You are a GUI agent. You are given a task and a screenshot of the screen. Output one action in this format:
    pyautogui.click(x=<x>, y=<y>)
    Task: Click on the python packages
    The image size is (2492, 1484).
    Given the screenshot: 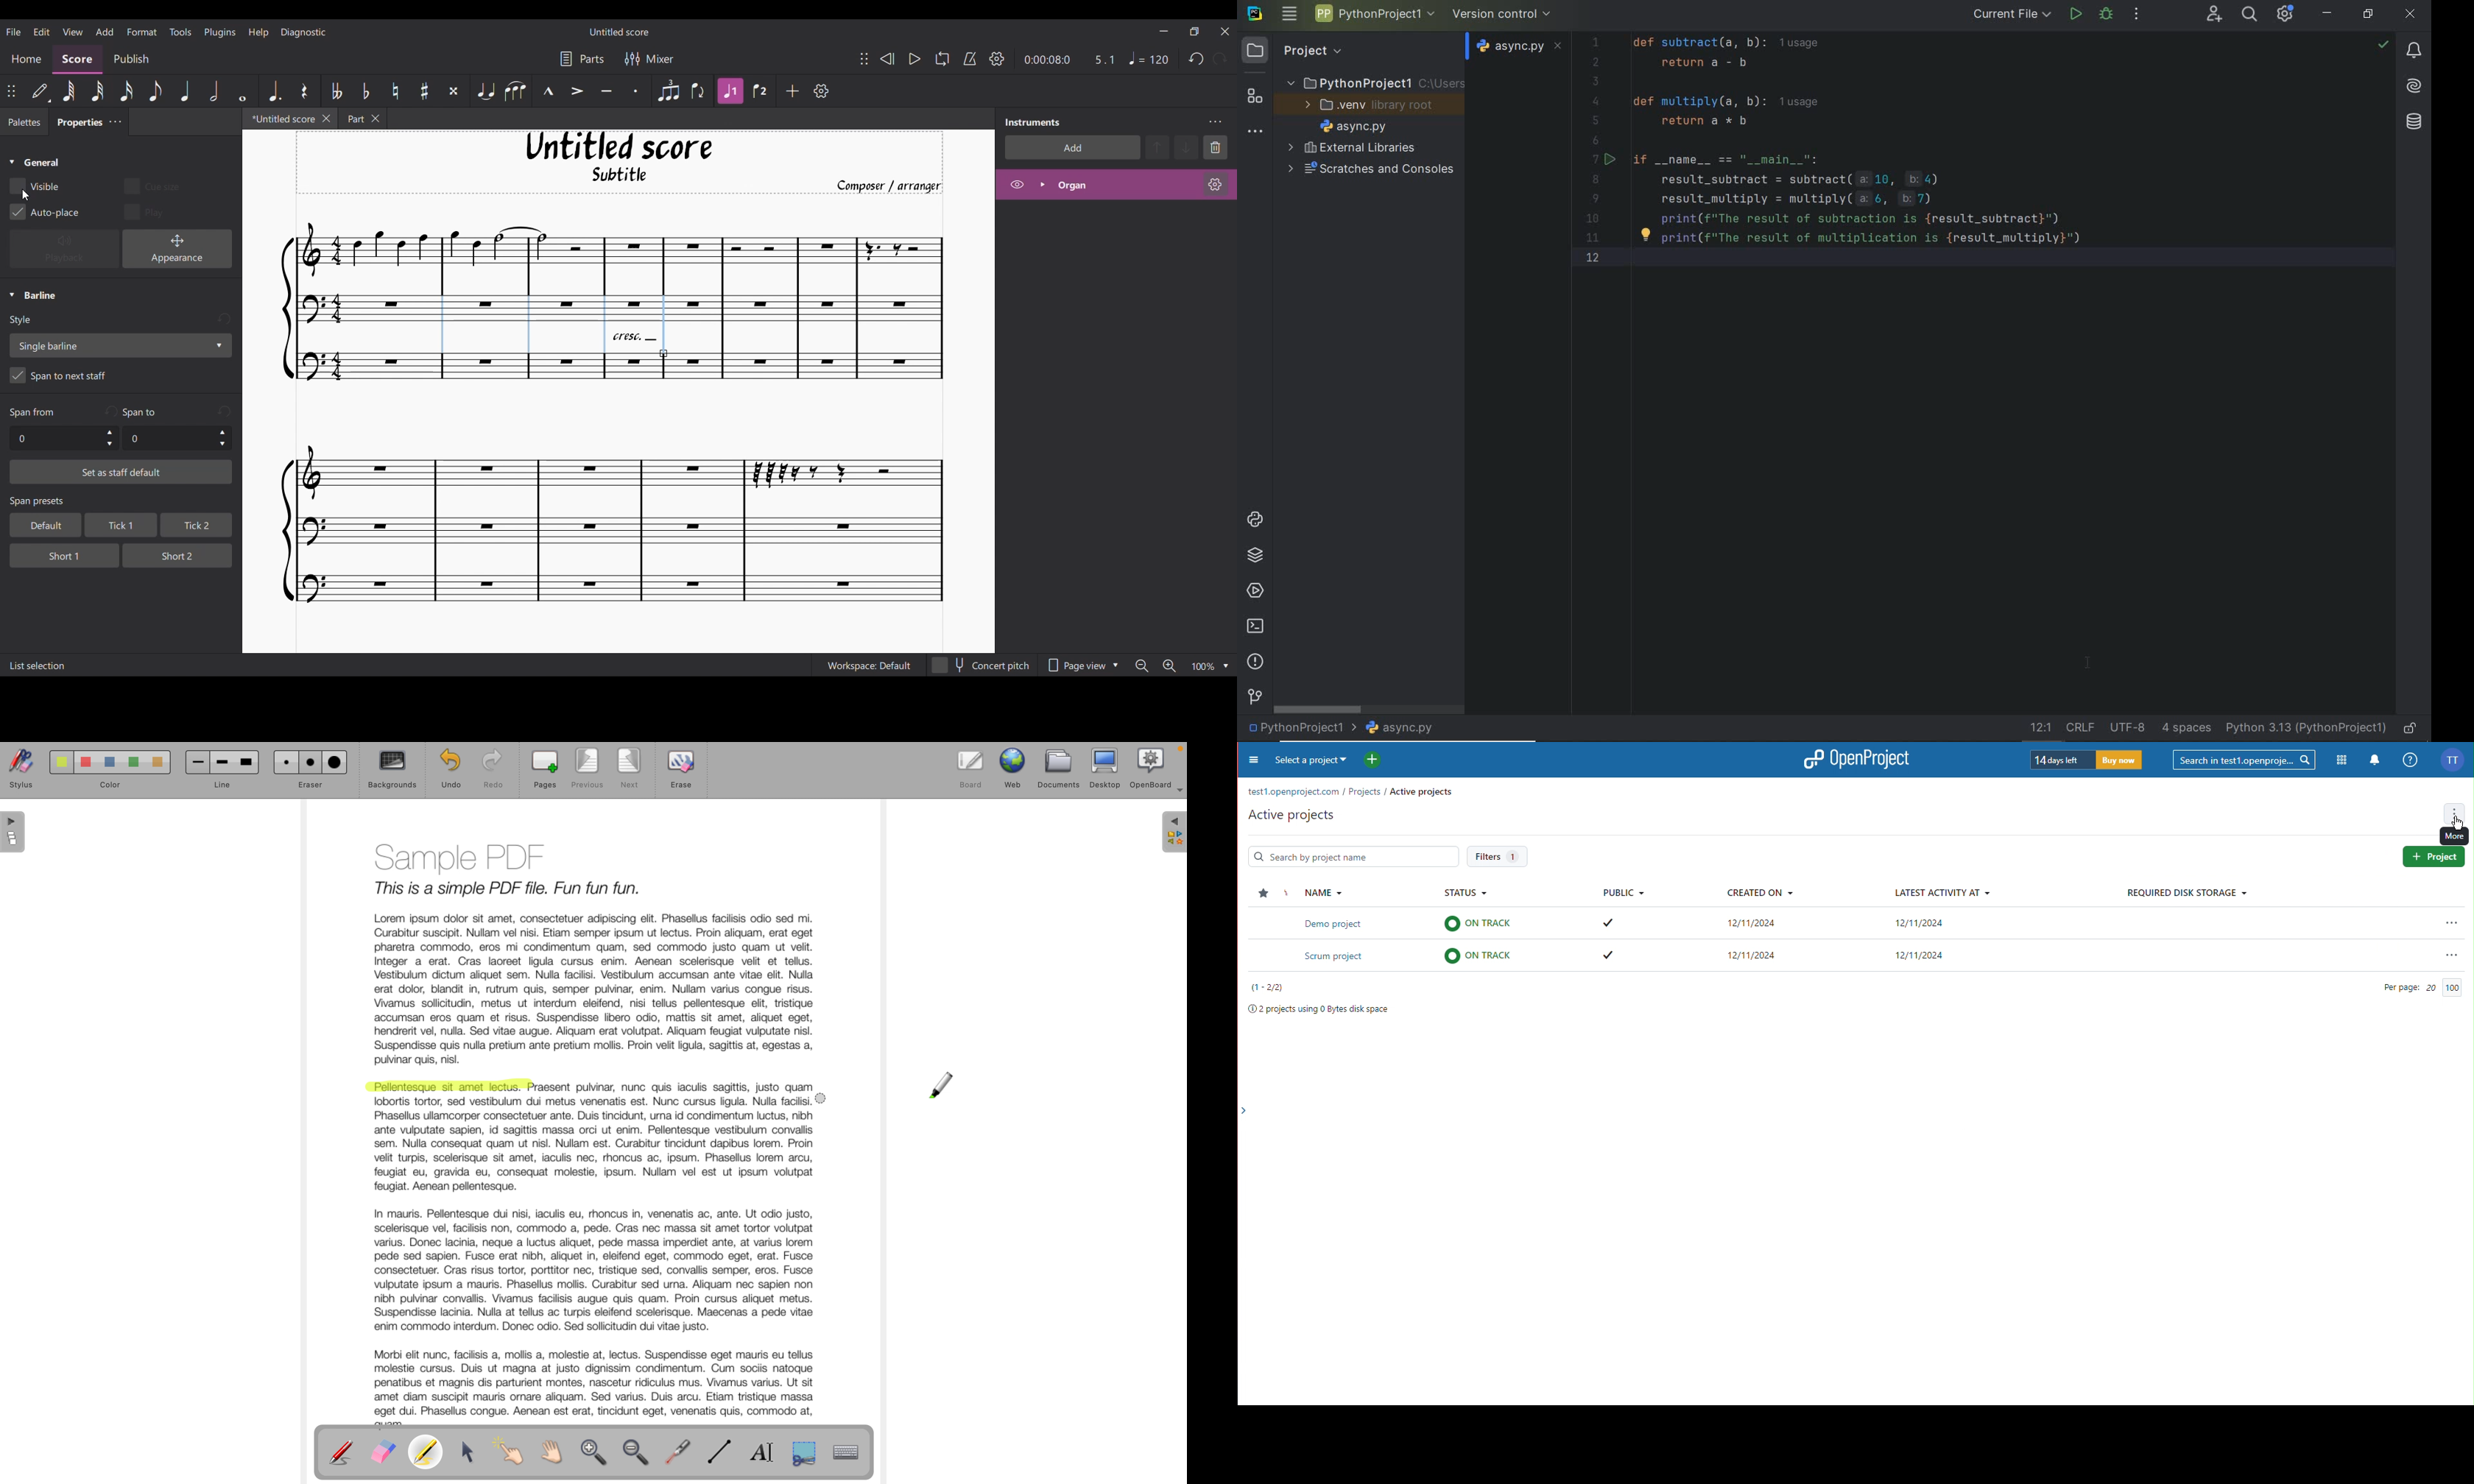 What is the action you would take?
    pyautogui.click(x=1255, y=556)
    